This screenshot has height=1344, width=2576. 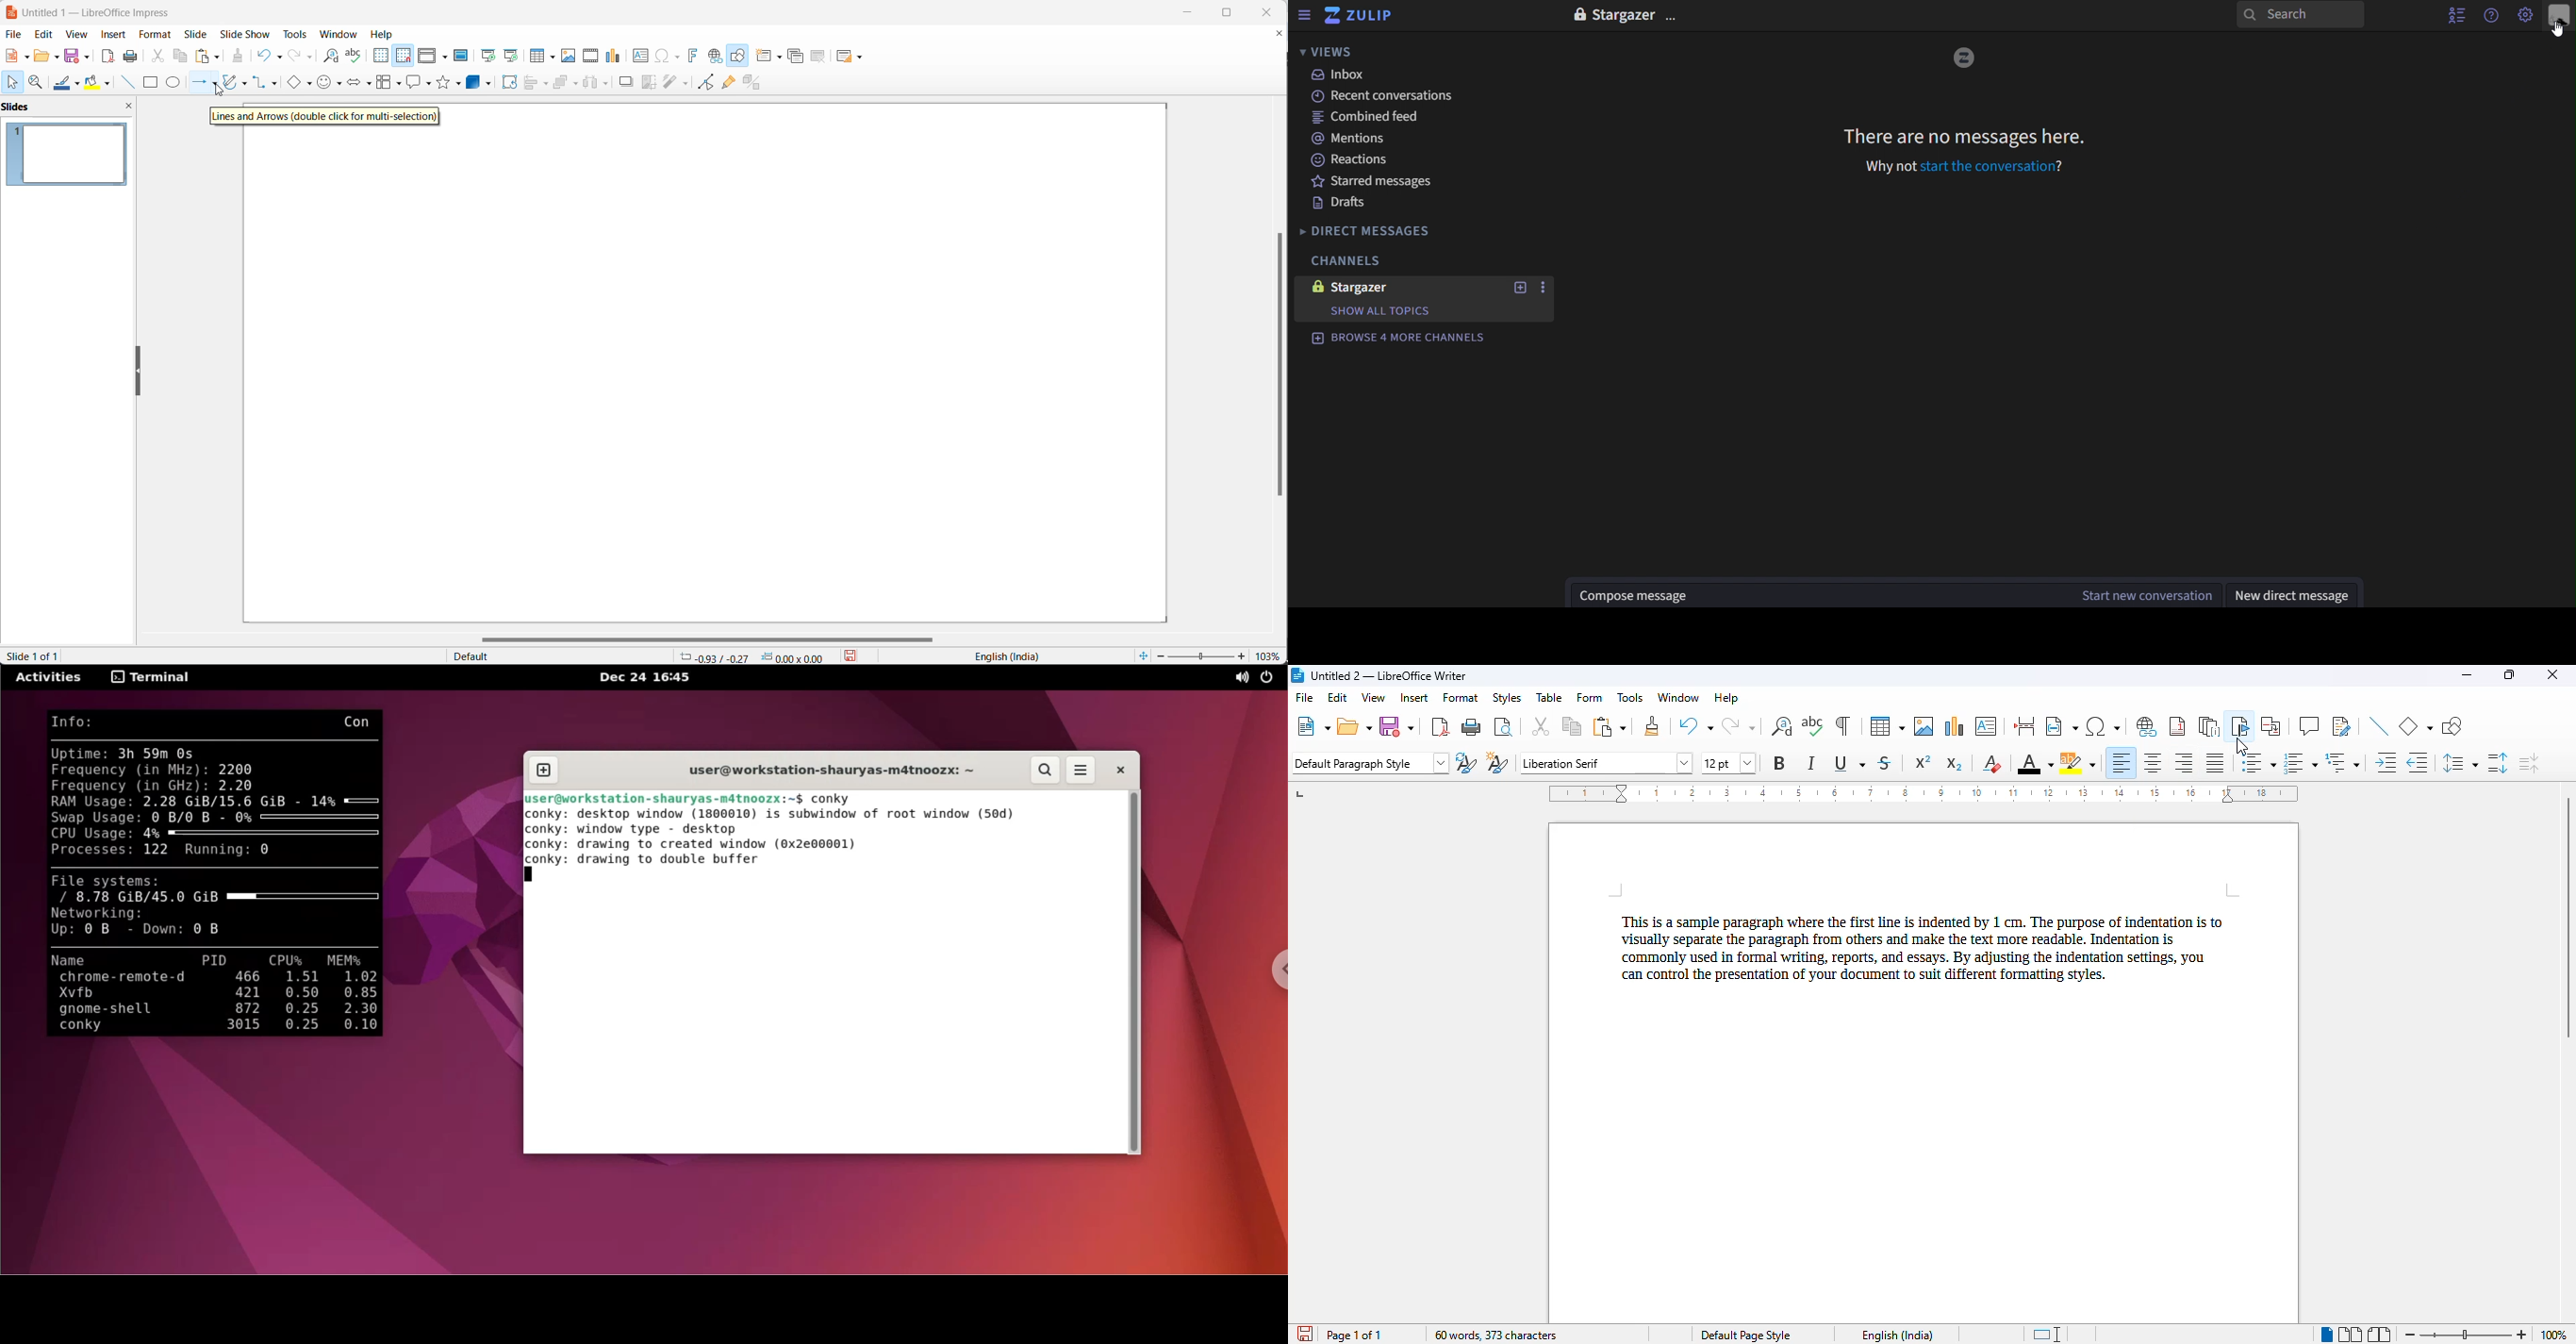 What do you see at coordinates (1187, 12) in the screenshot?
I see `minimize` at bounding box center [1187, 12].